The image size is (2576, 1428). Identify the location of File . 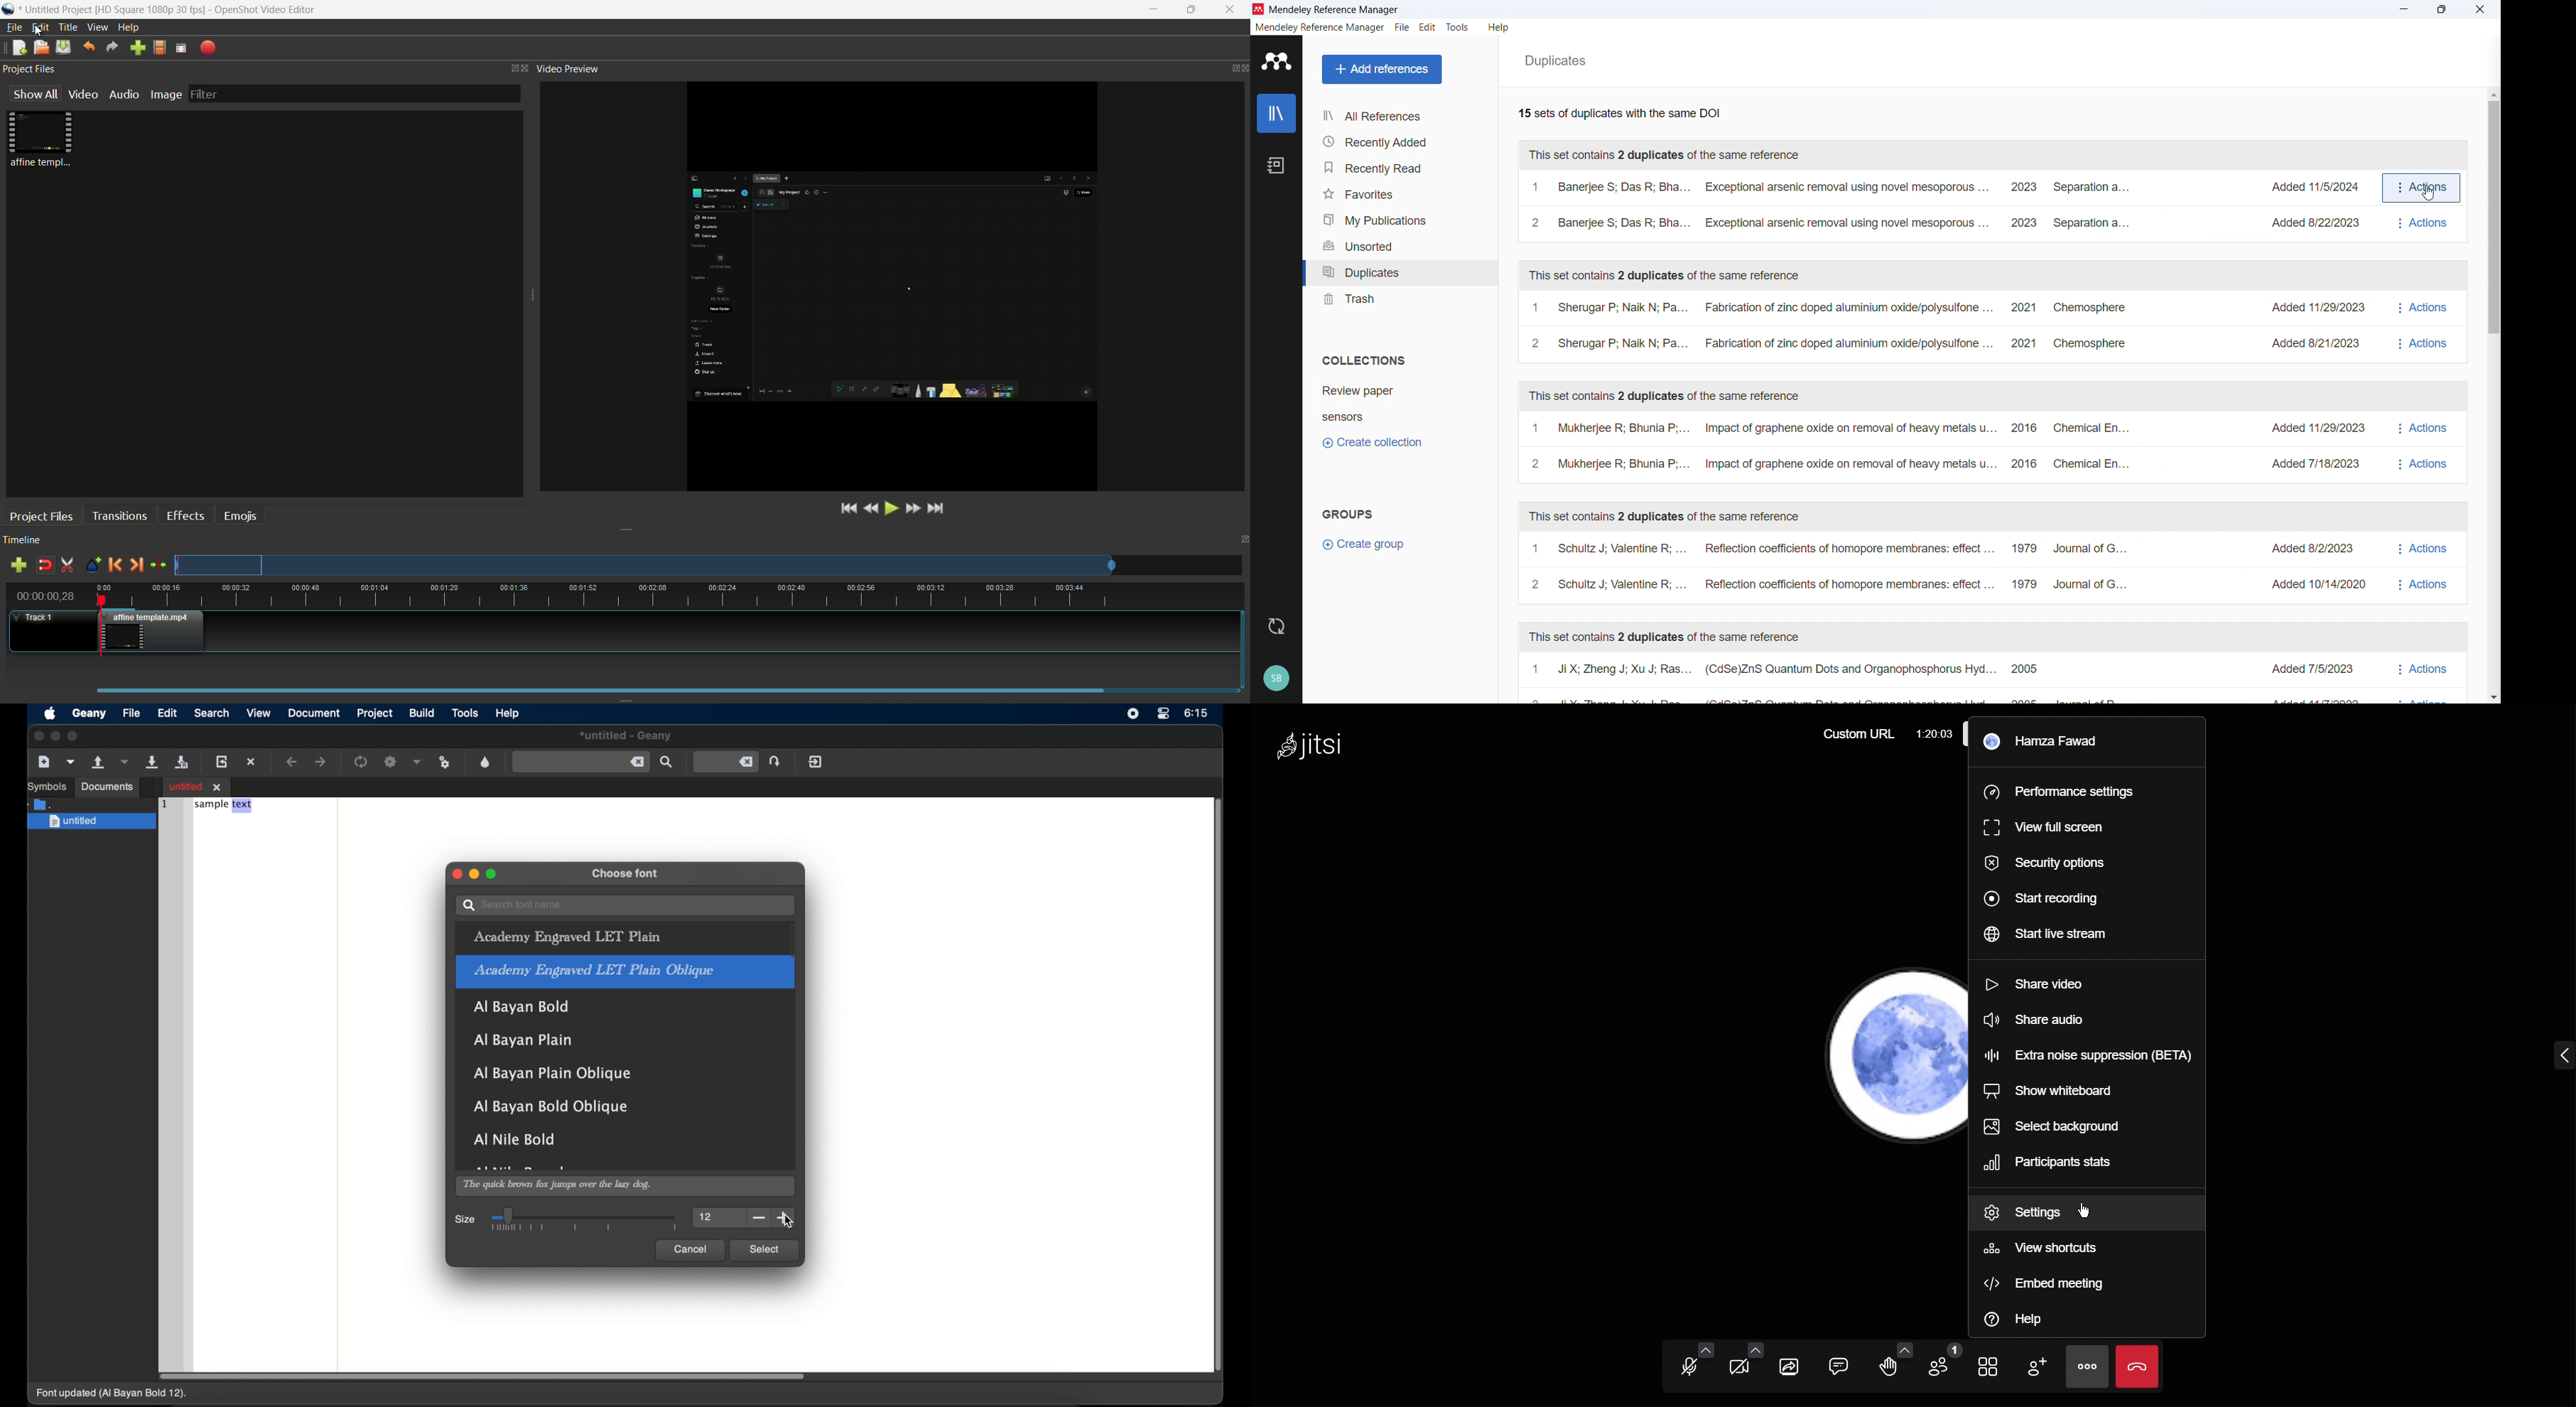
(1403, 27).